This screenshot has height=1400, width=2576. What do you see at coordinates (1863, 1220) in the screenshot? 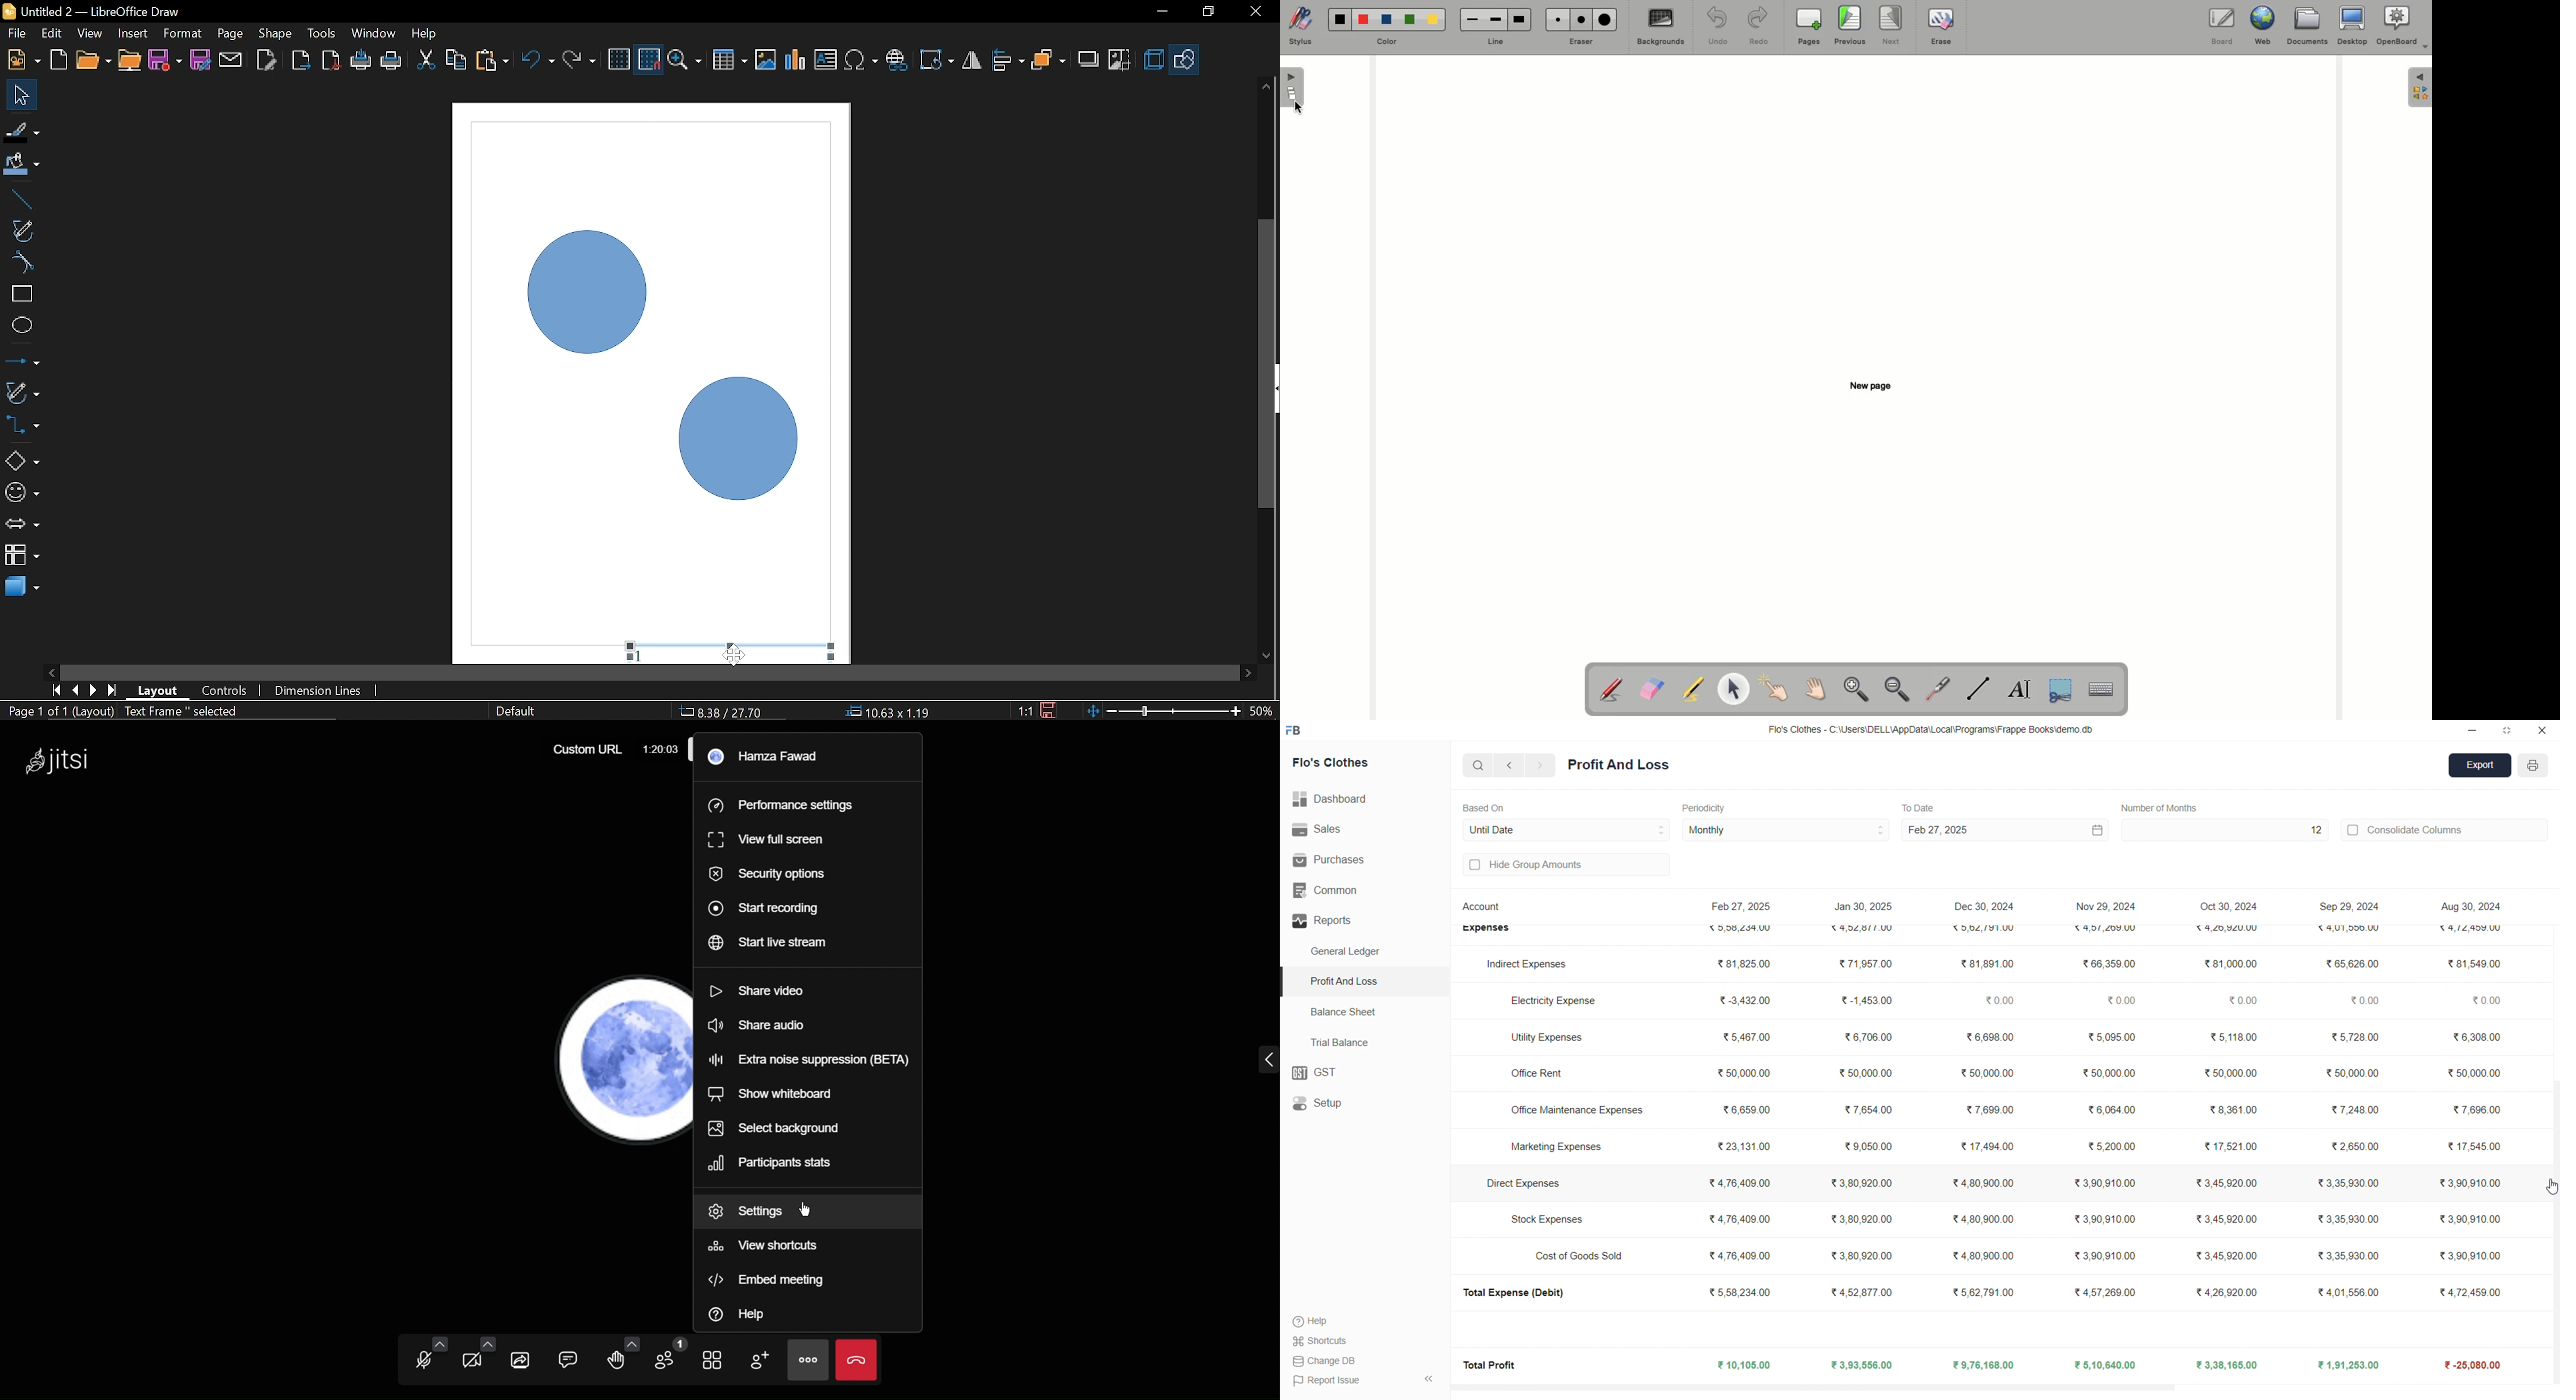
I see `₹3,80,920.00` at bounding box center [1863, 1220].